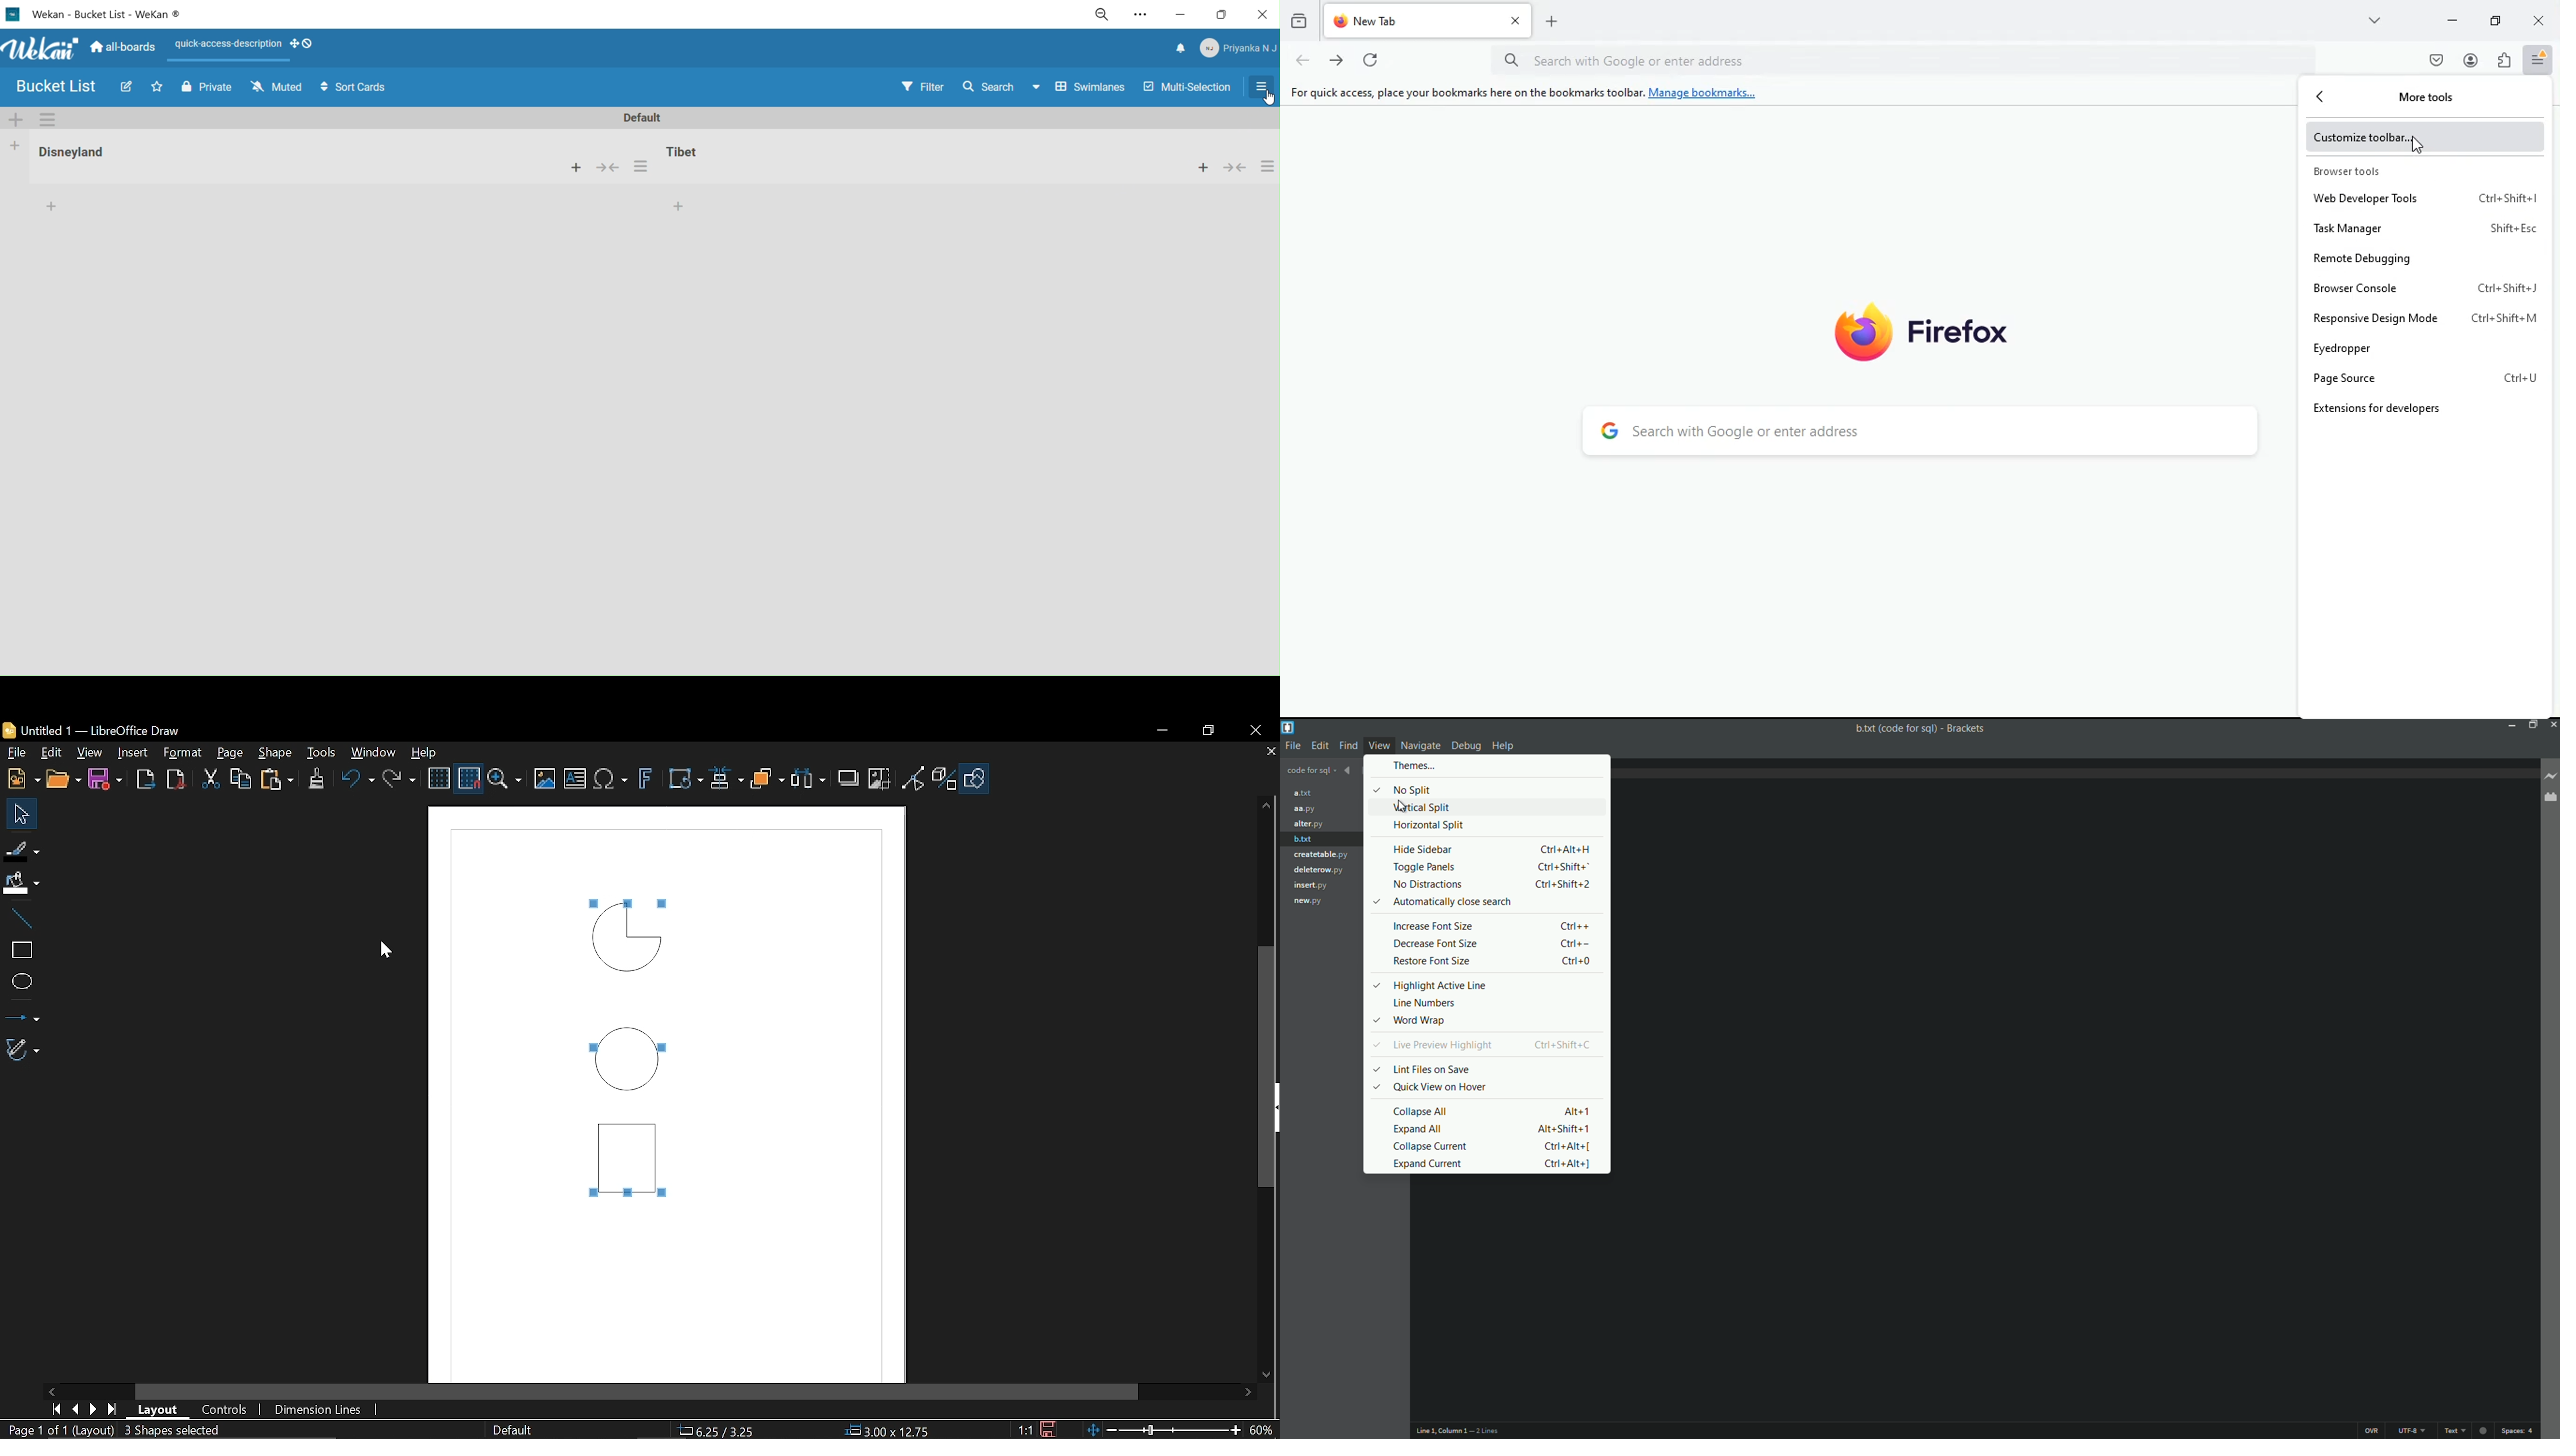 Image resolution: width=2576 pixels, height=1456 pixels. I want to click on Maximize, so click(2531, 724).